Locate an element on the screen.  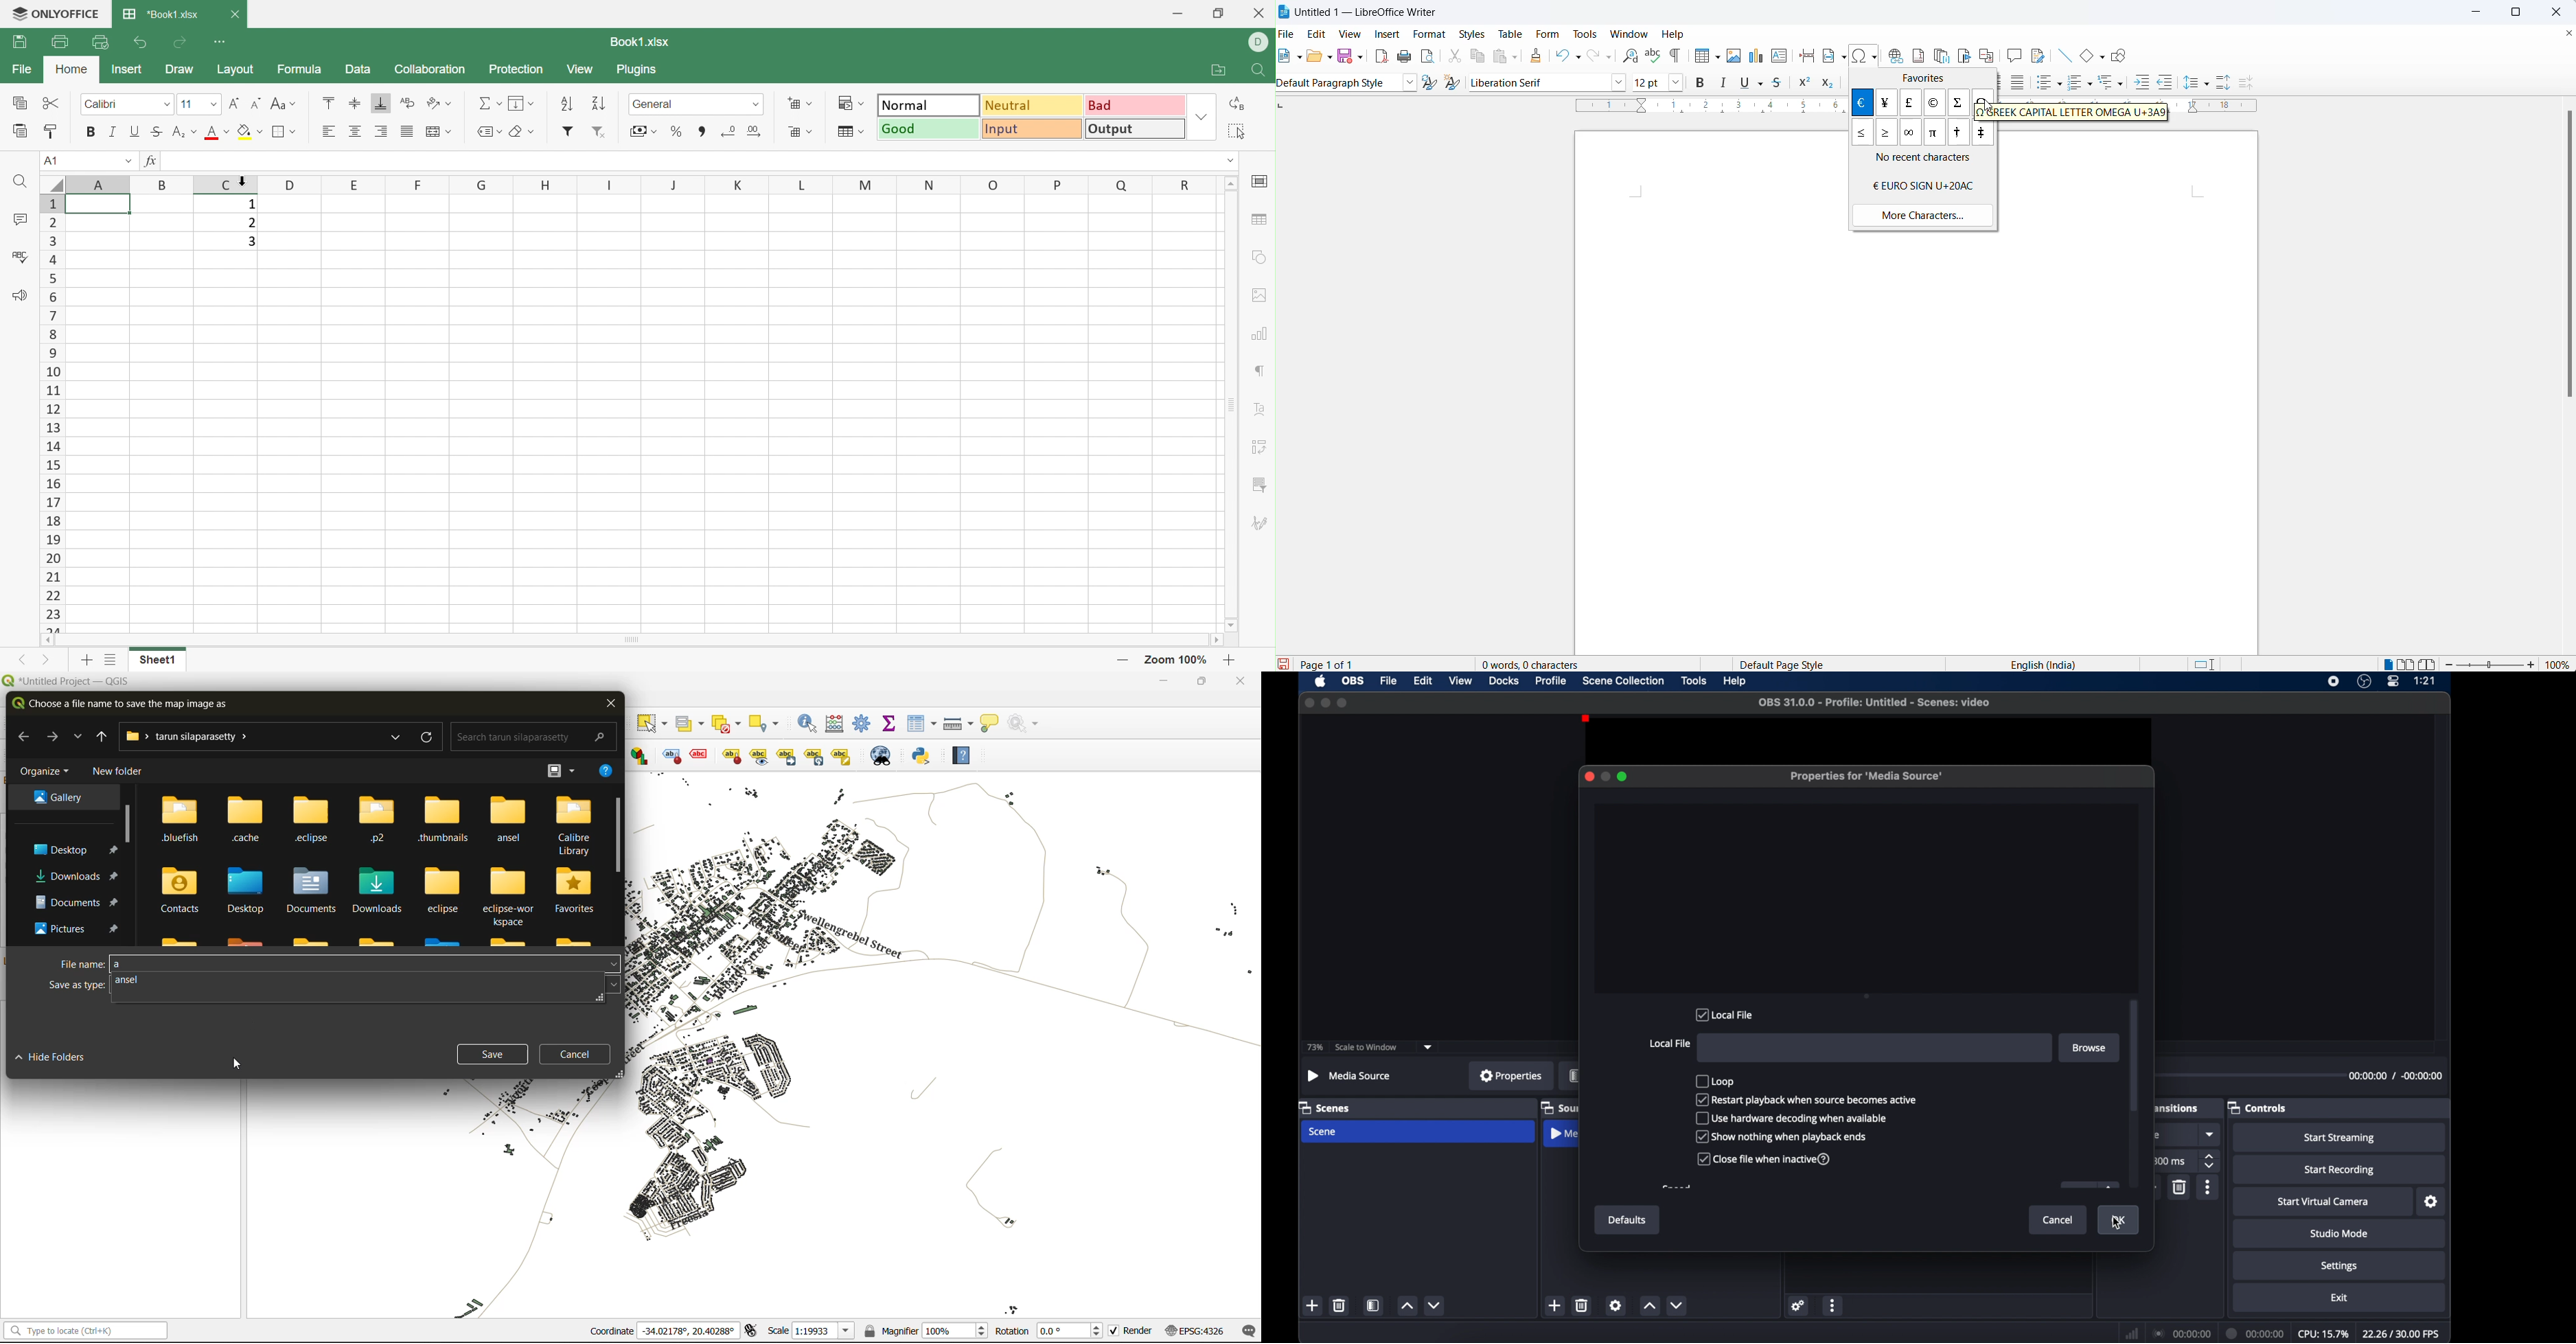
timestamp is located at coordinates (2395, 1076).